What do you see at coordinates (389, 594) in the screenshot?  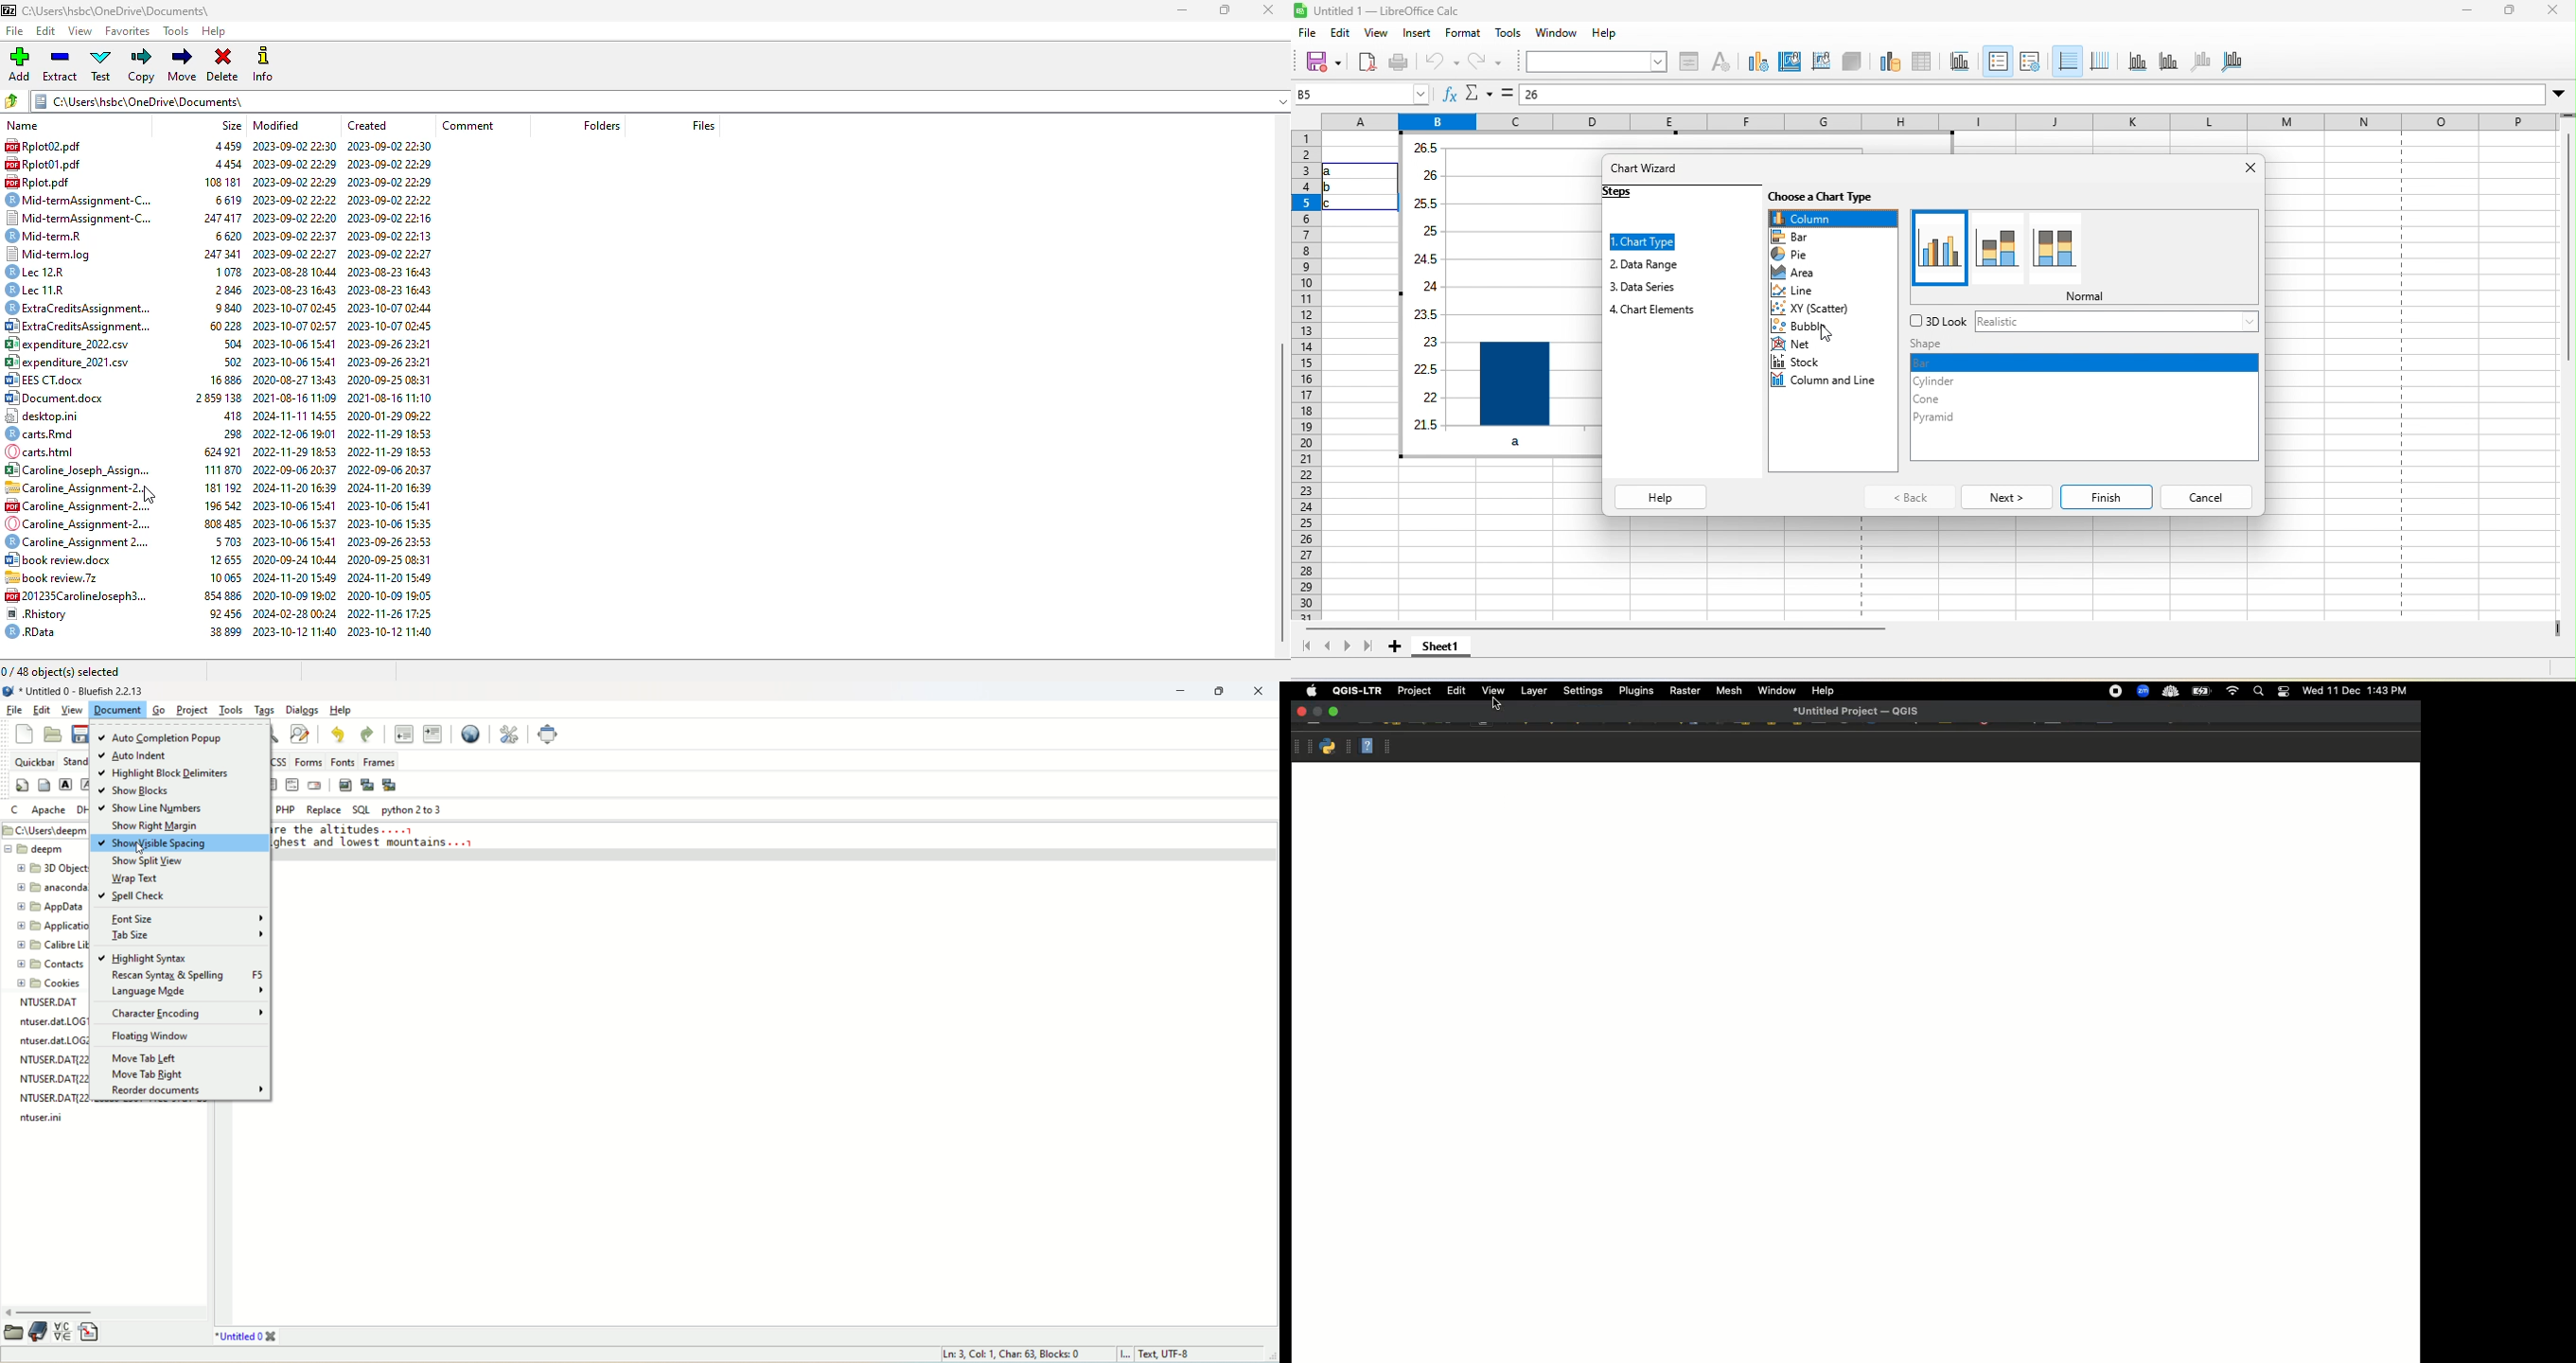 I see `2020-10-09 05` at bounding box center [389, 594].